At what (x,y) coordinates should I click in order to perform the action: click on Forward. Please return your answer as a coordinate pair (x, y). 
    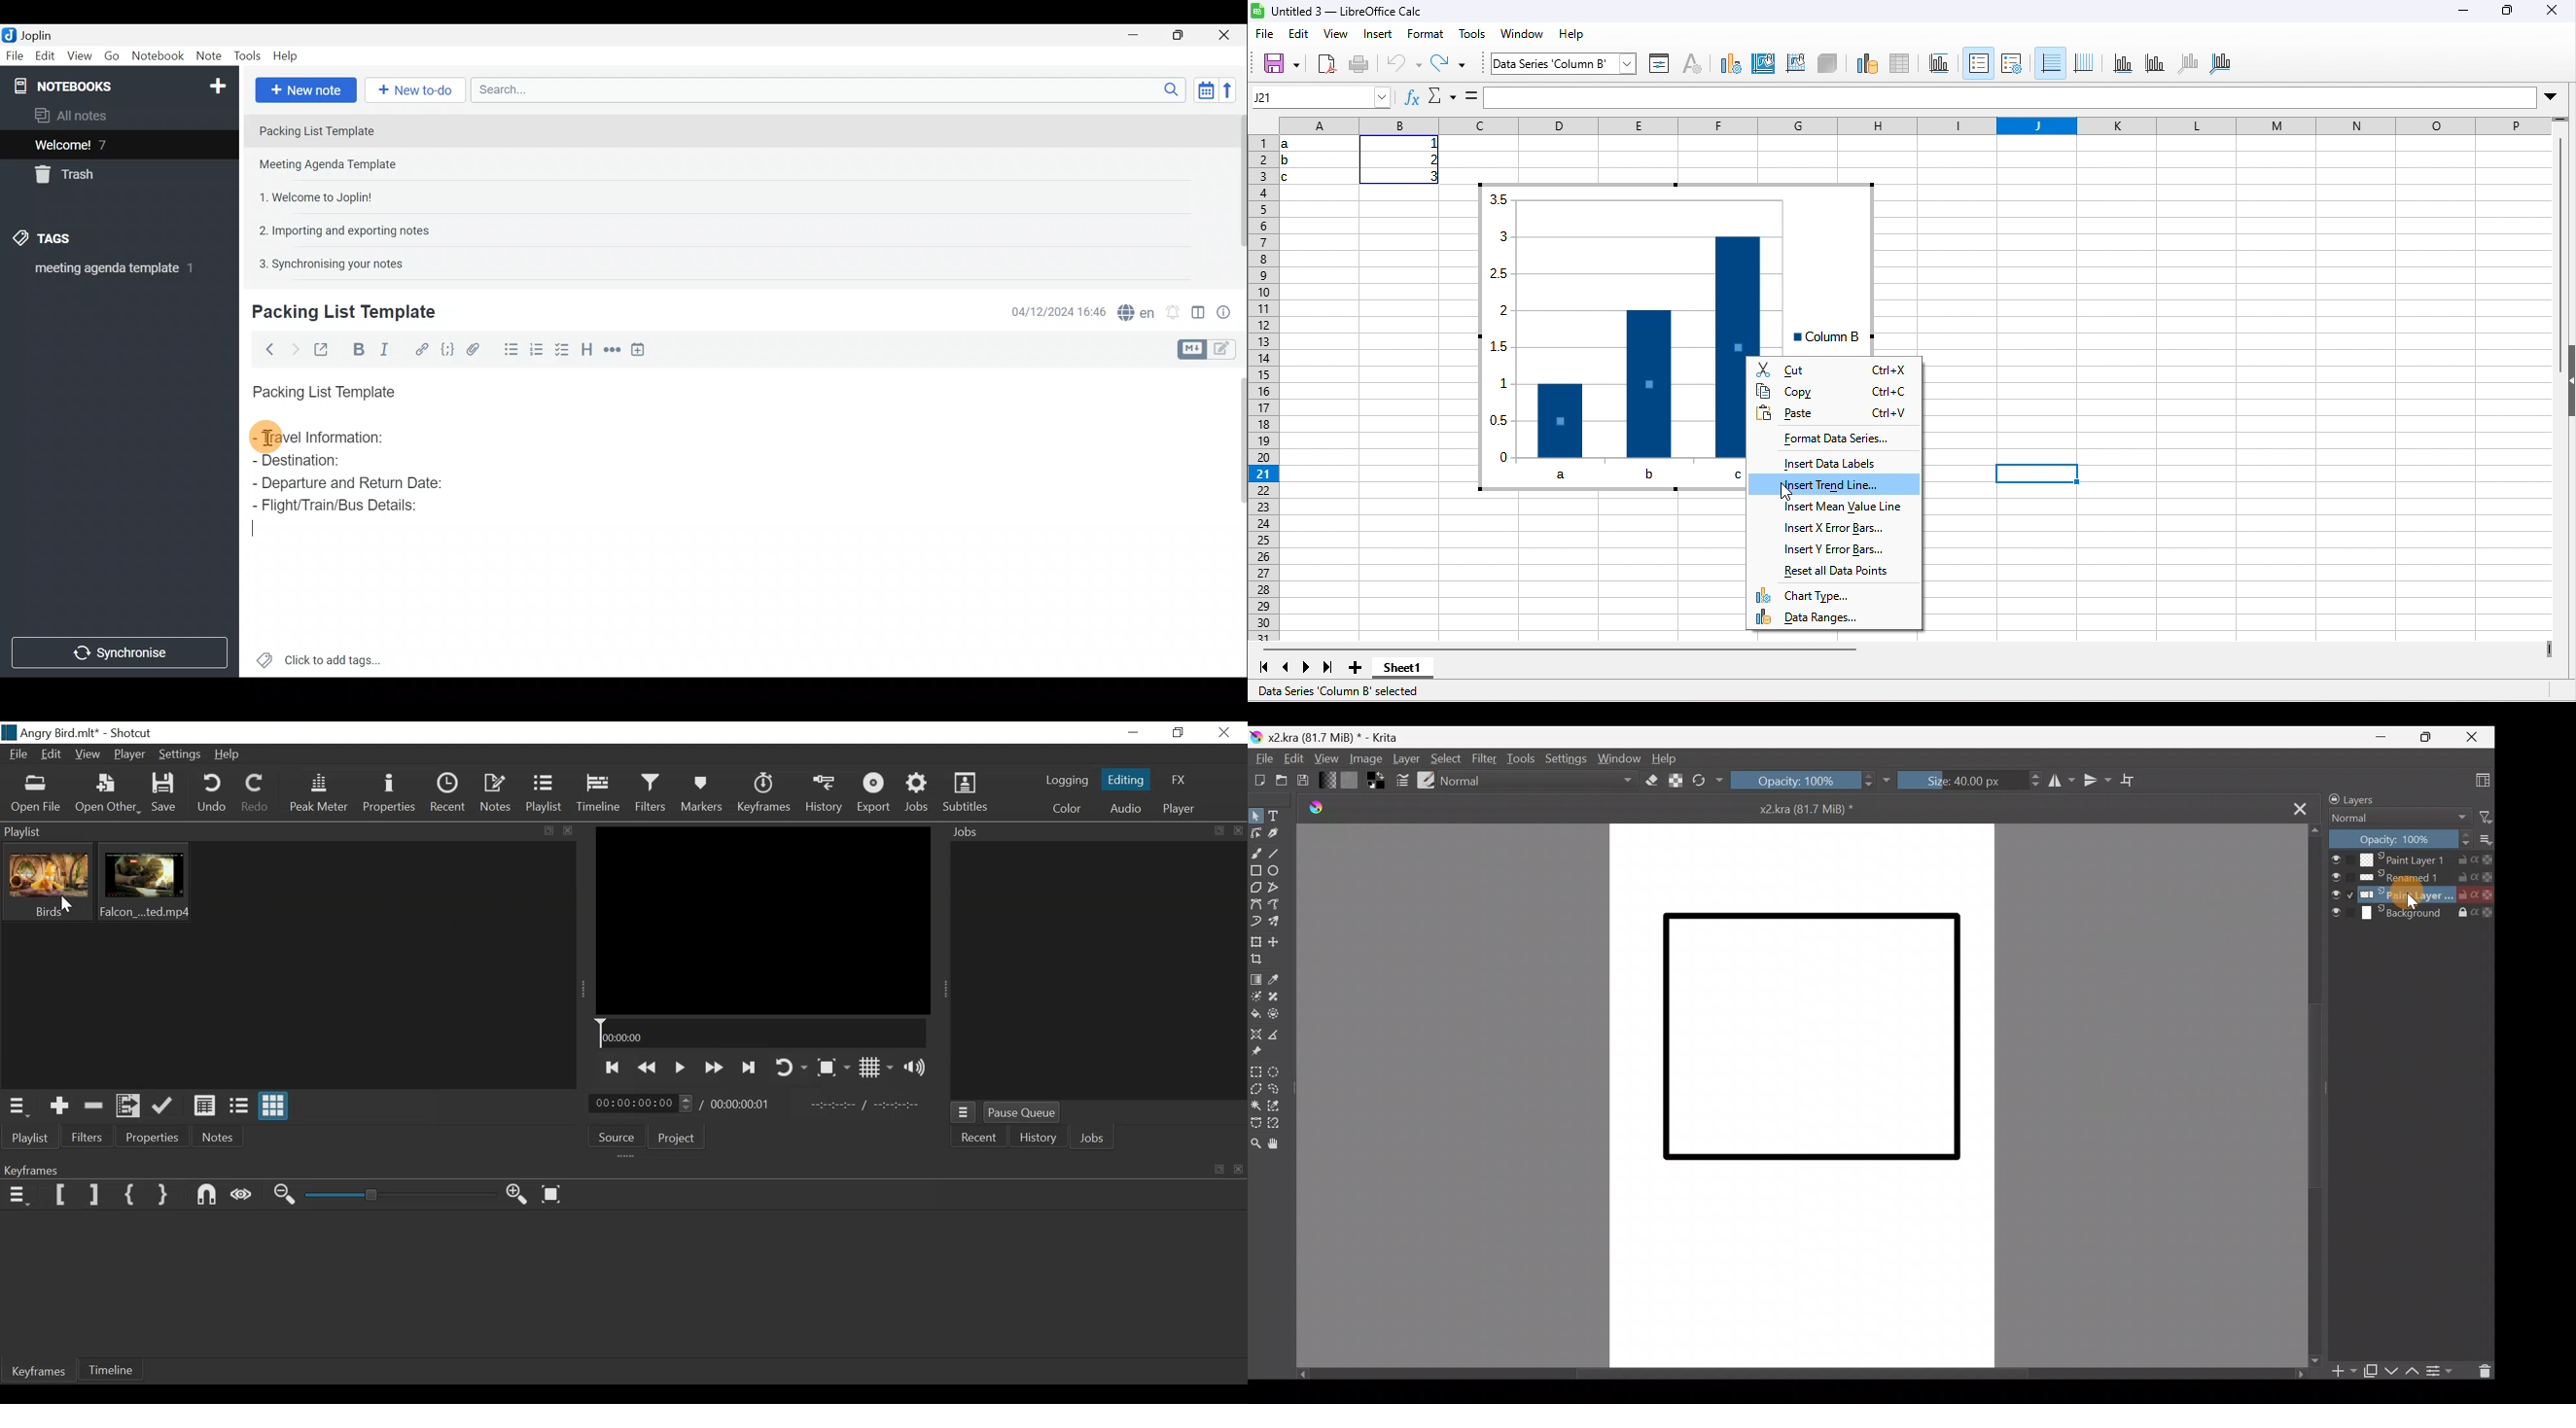
    Looking at the image, I should click on (293, 348).